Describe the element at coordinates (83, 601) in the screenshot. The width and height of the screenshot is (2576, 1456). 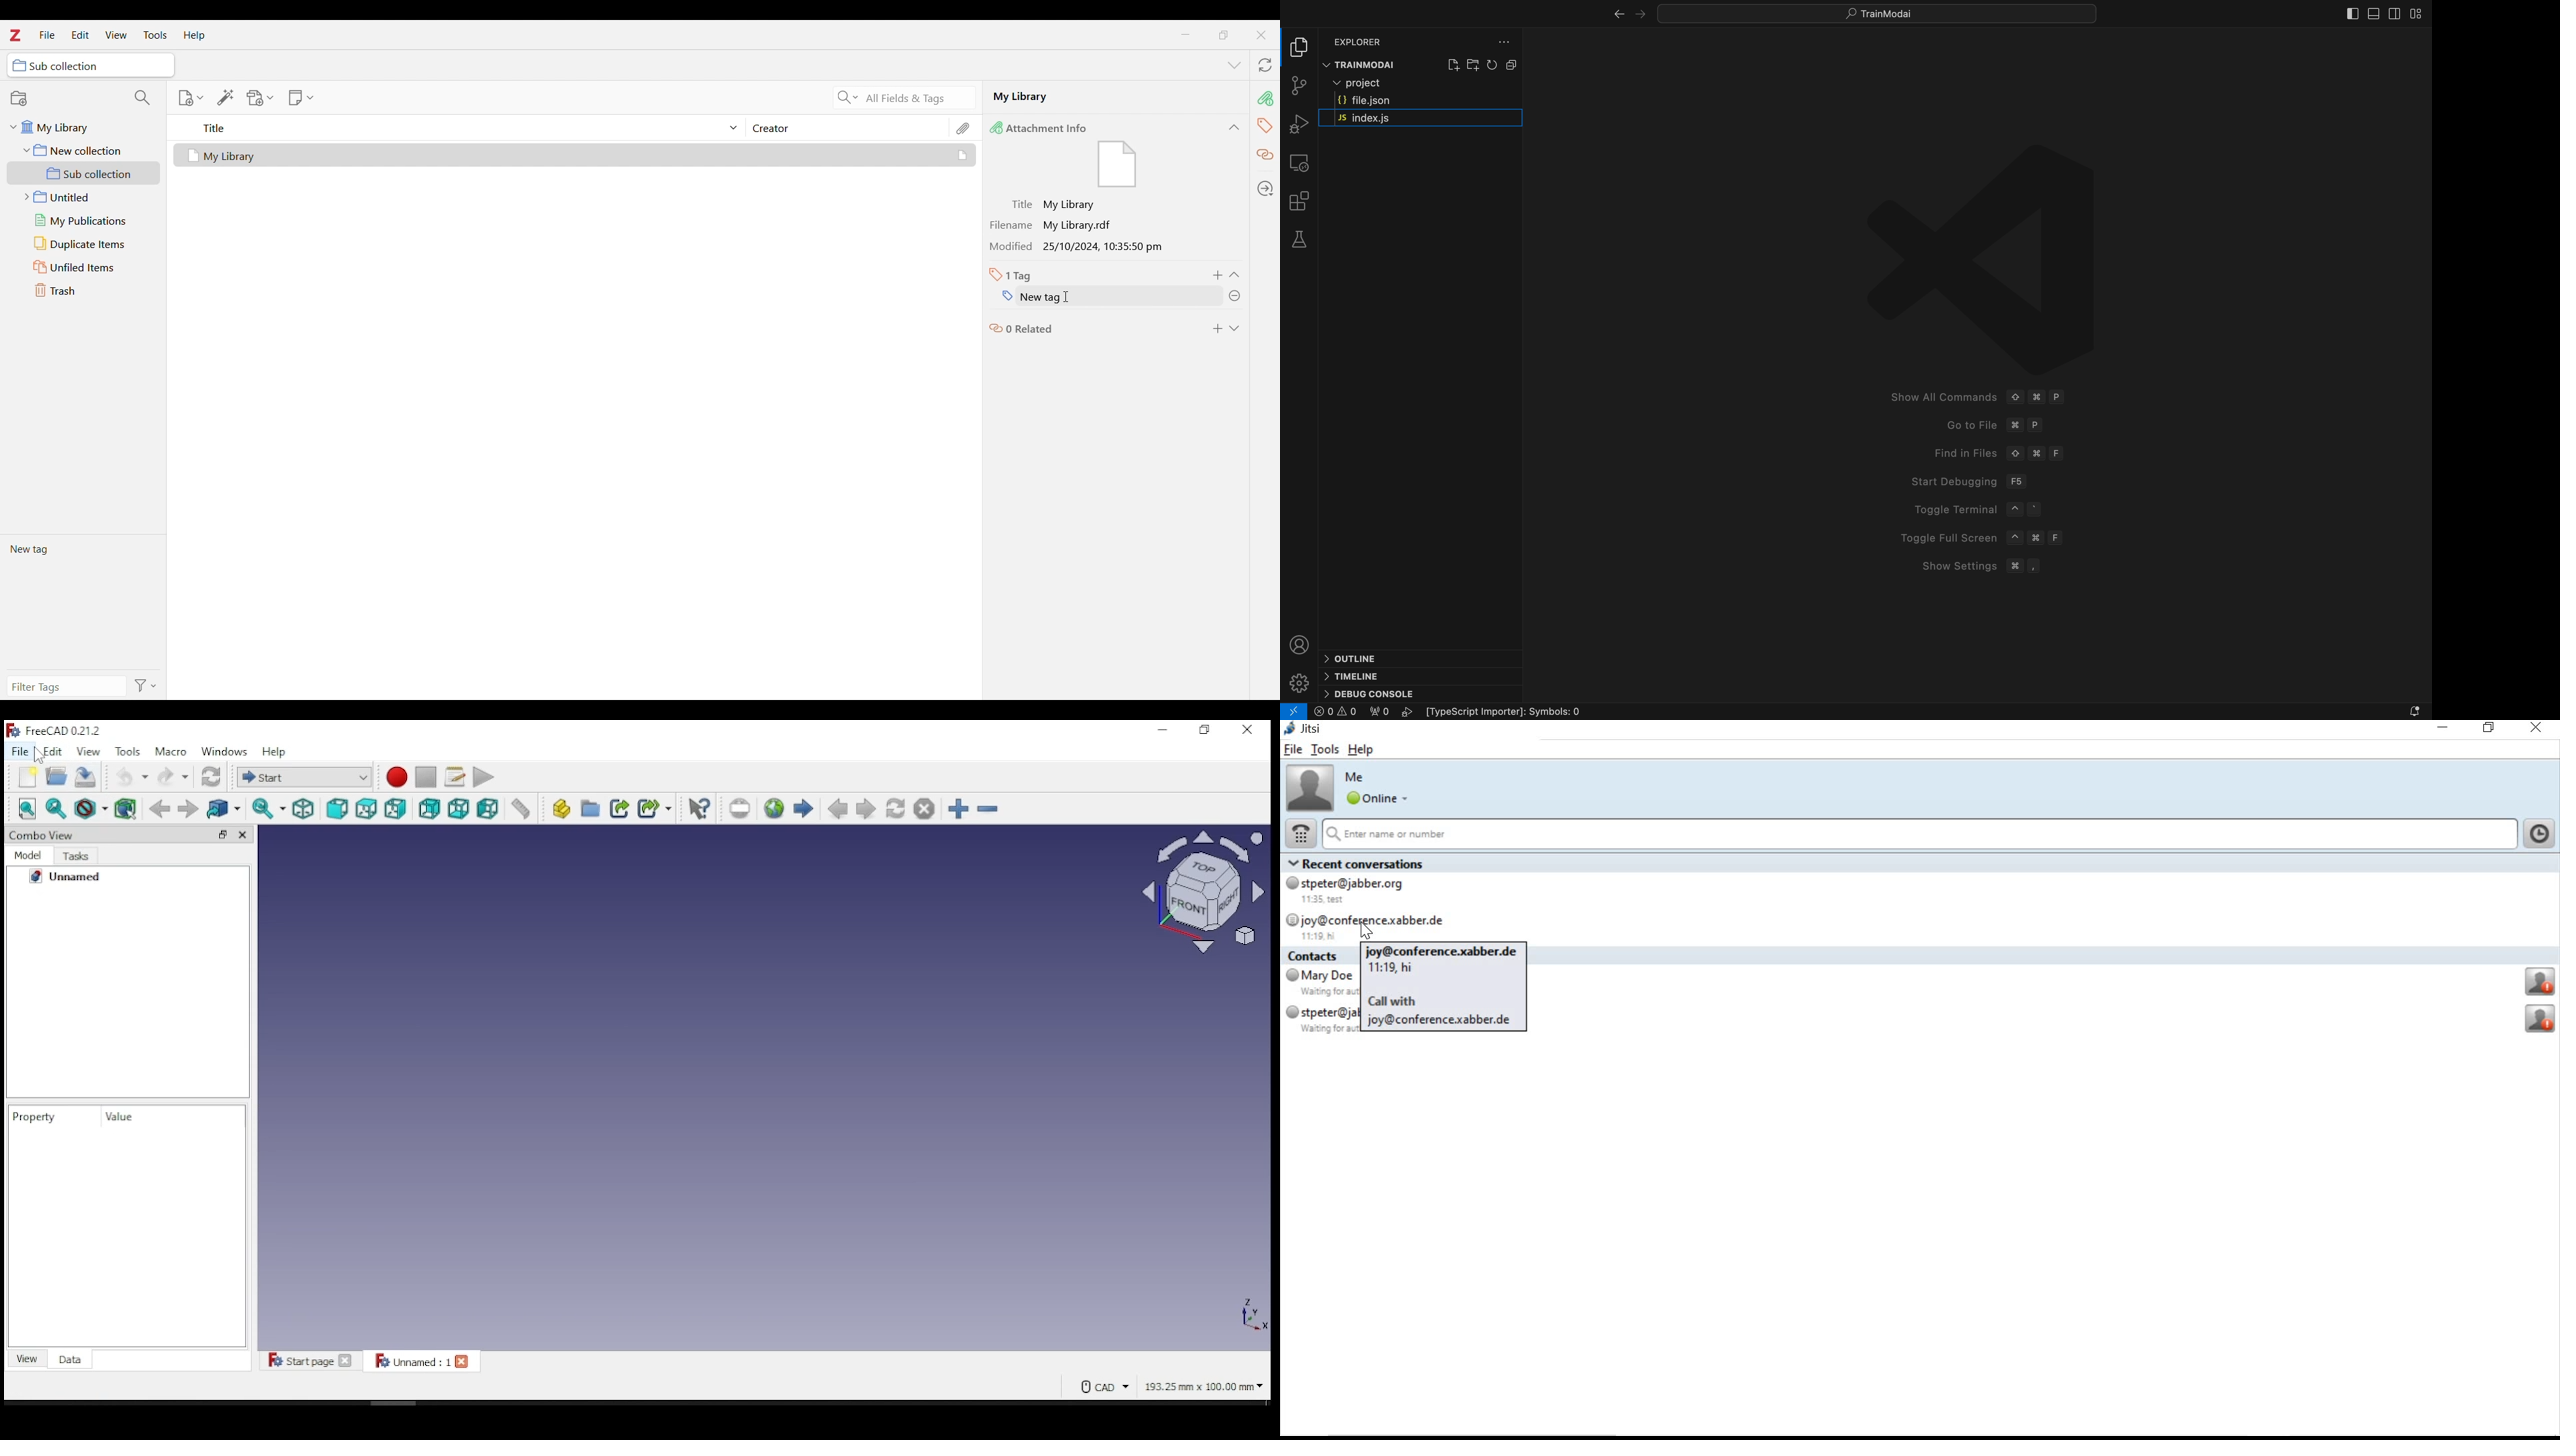
I see `Current tags` at that location.